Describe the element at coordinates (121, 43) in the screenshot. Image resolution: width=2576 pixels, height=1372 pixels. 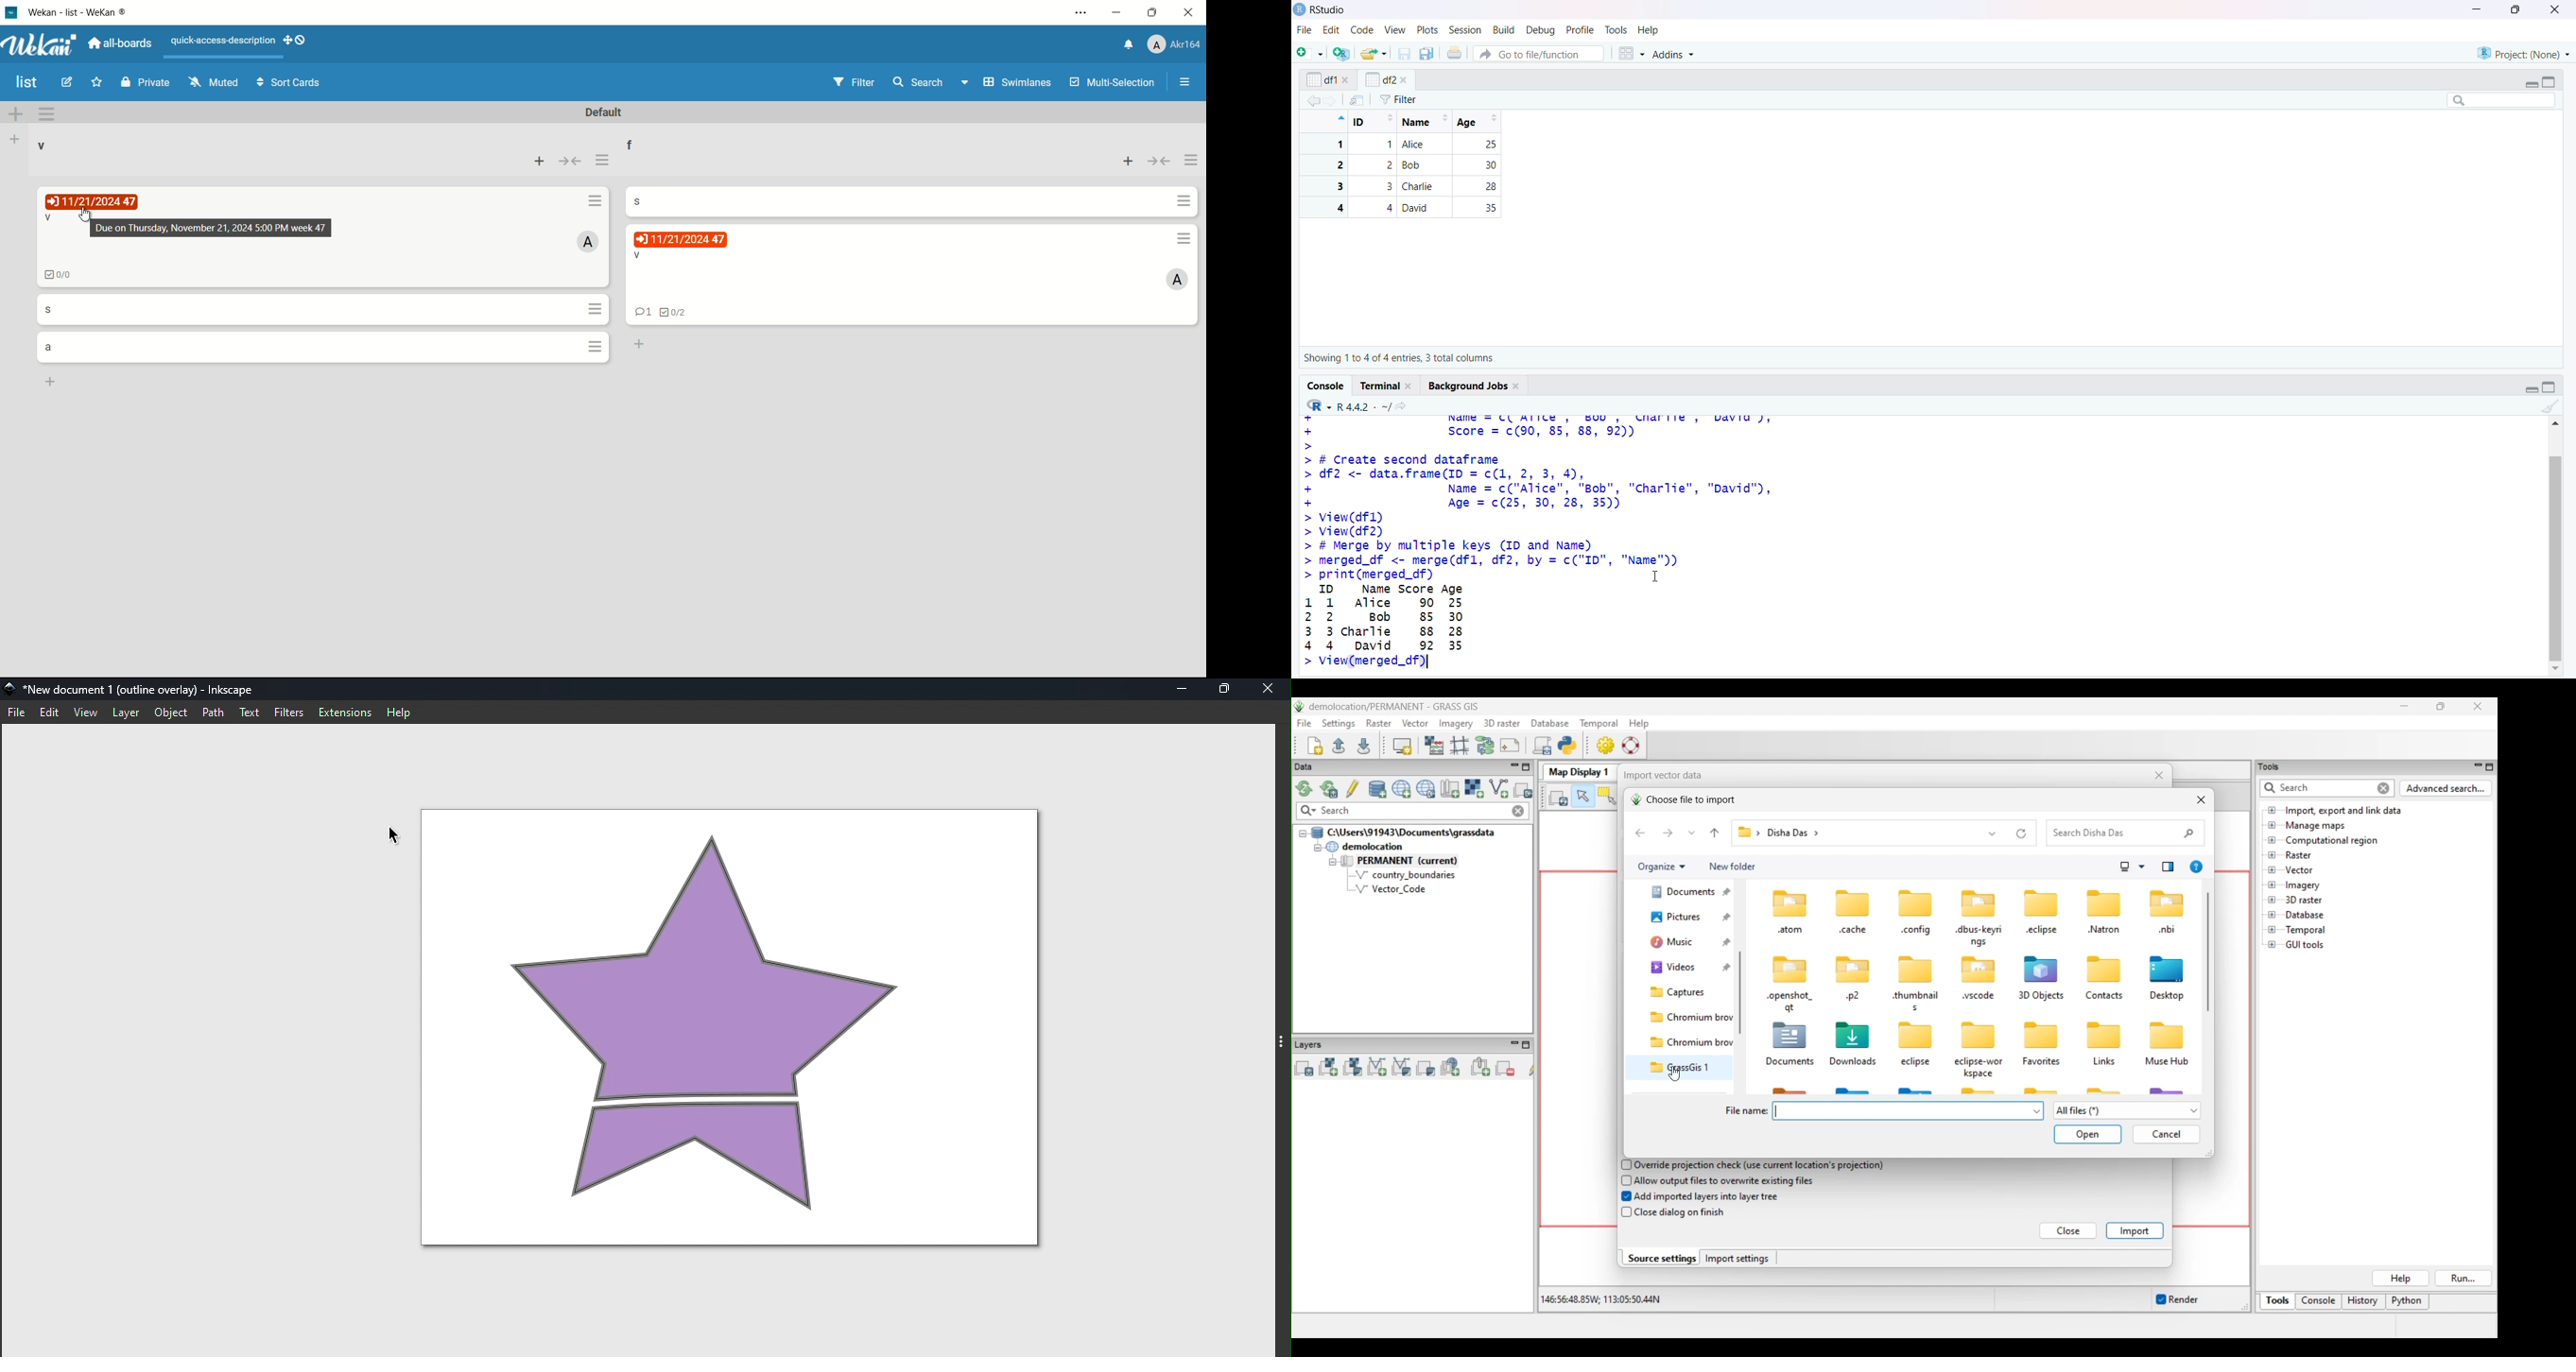
I see `all boards` at that location.